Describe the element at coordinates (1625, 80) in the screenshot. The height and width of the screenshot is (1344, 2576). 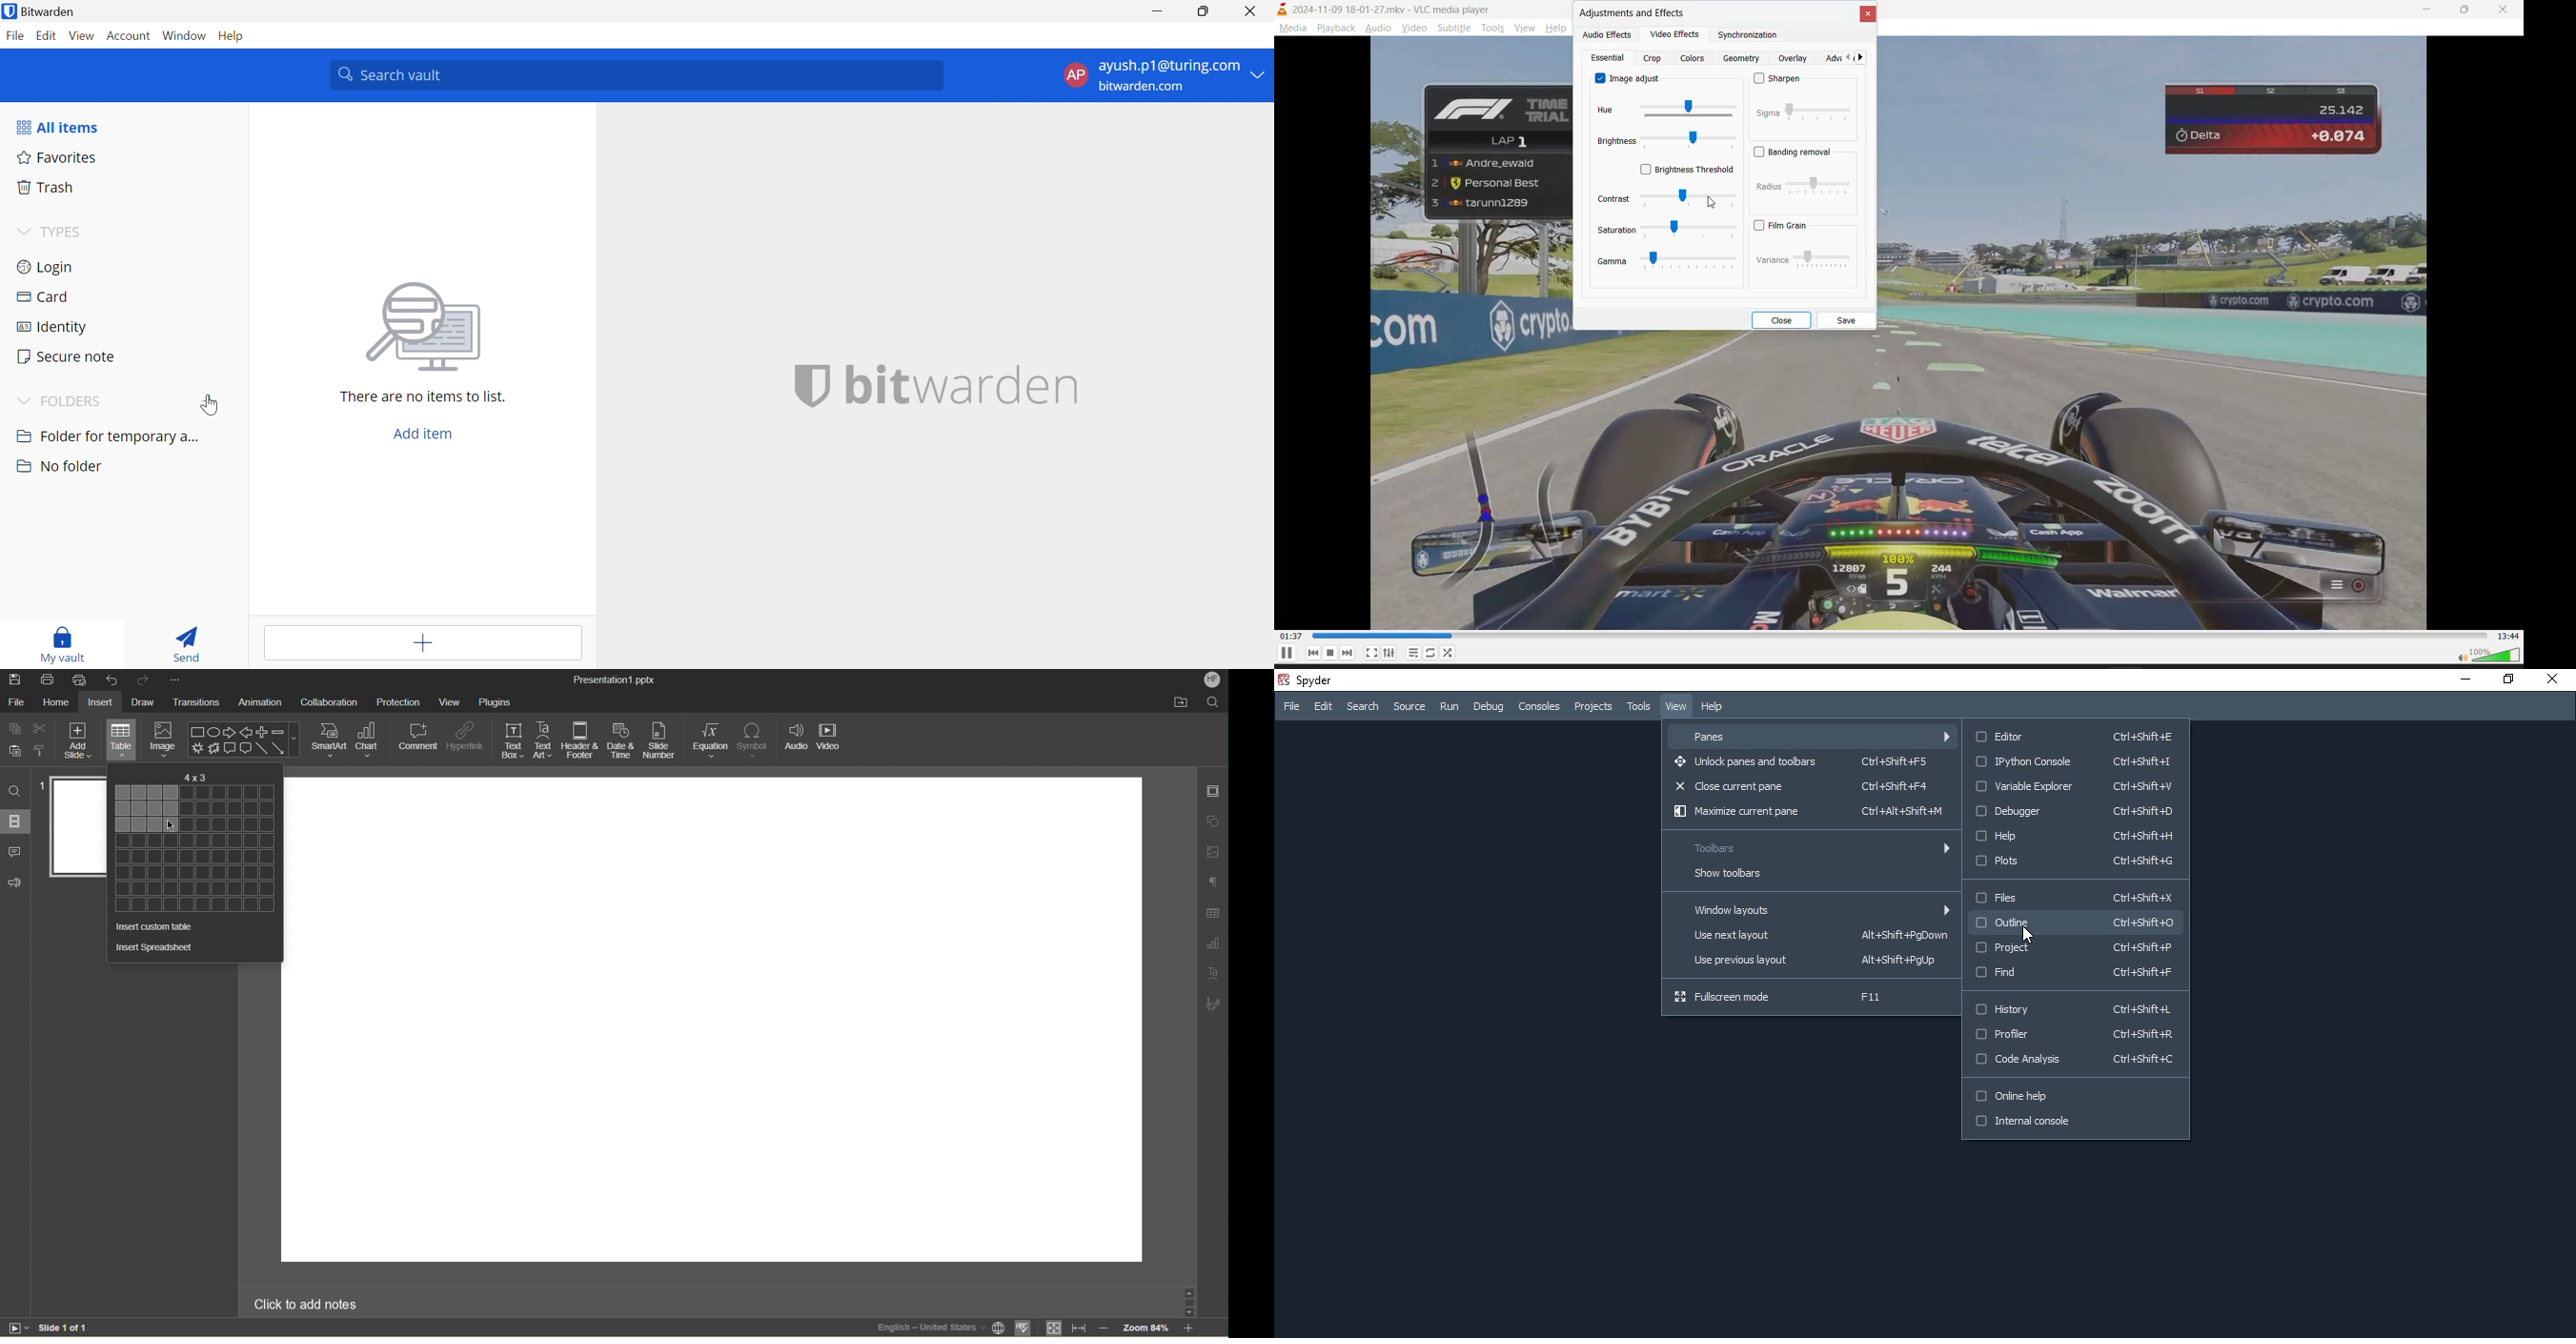
I see `image adjust` at that location.